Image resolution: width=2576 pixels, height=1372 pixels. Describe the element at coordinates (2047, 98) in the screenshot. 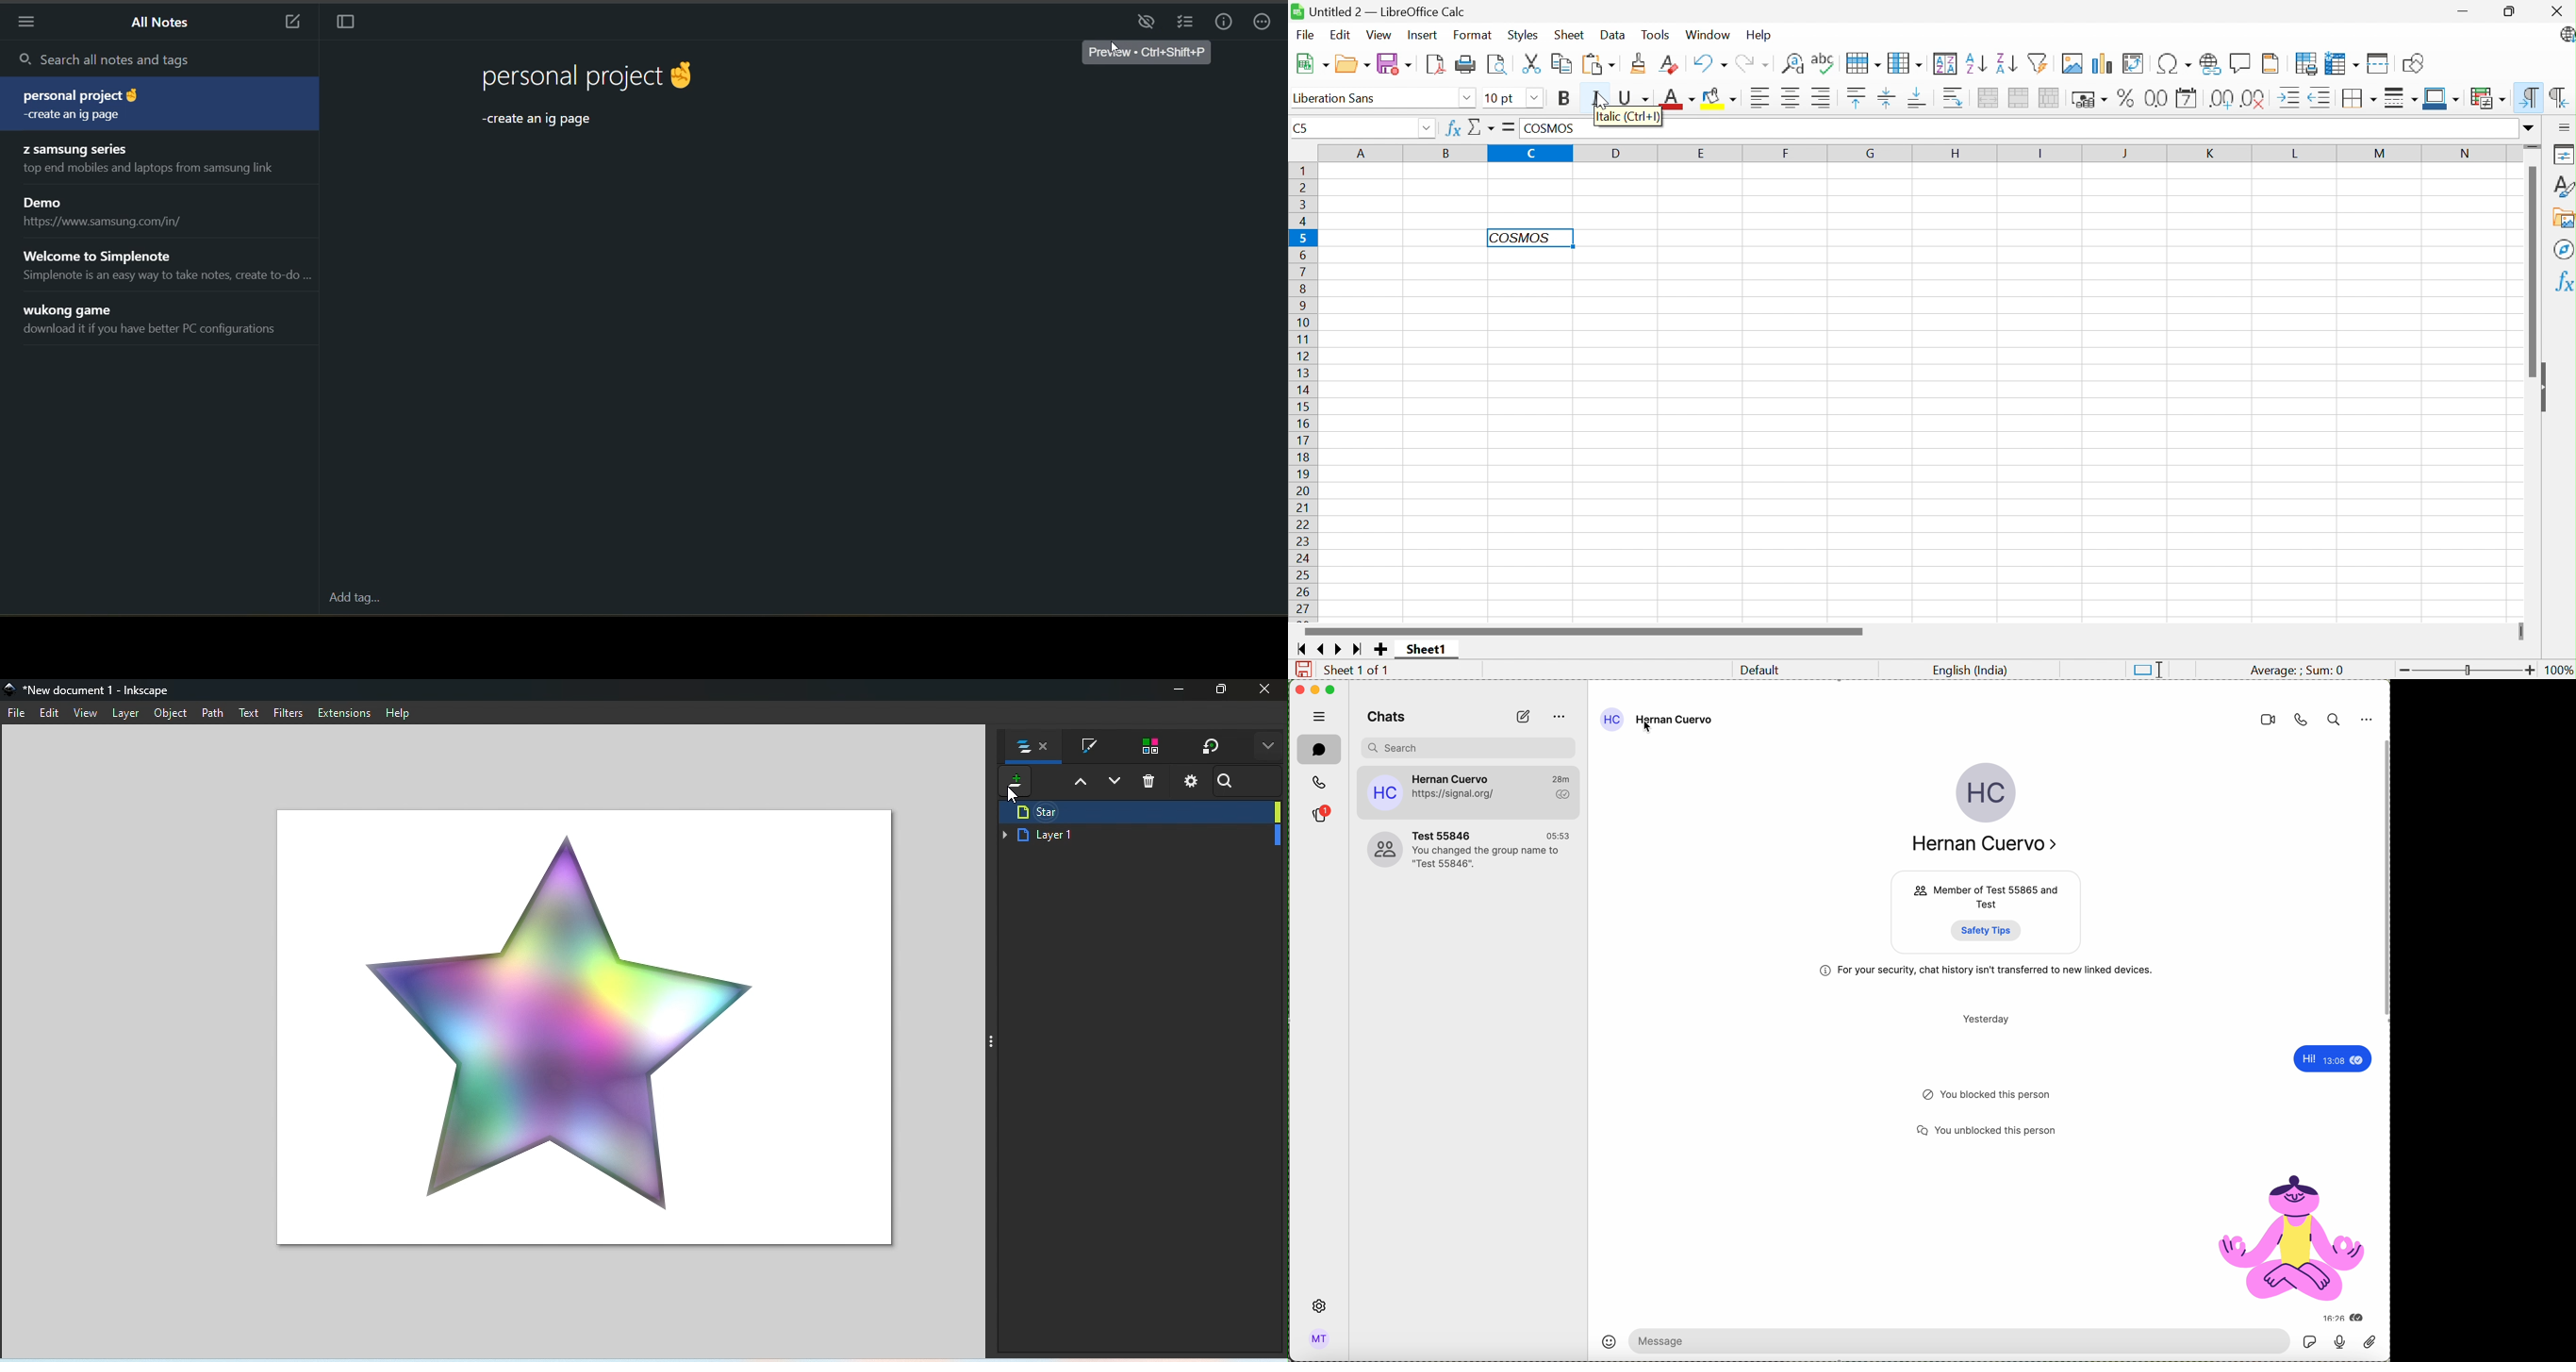

I see `Unmerge cells` at that location.